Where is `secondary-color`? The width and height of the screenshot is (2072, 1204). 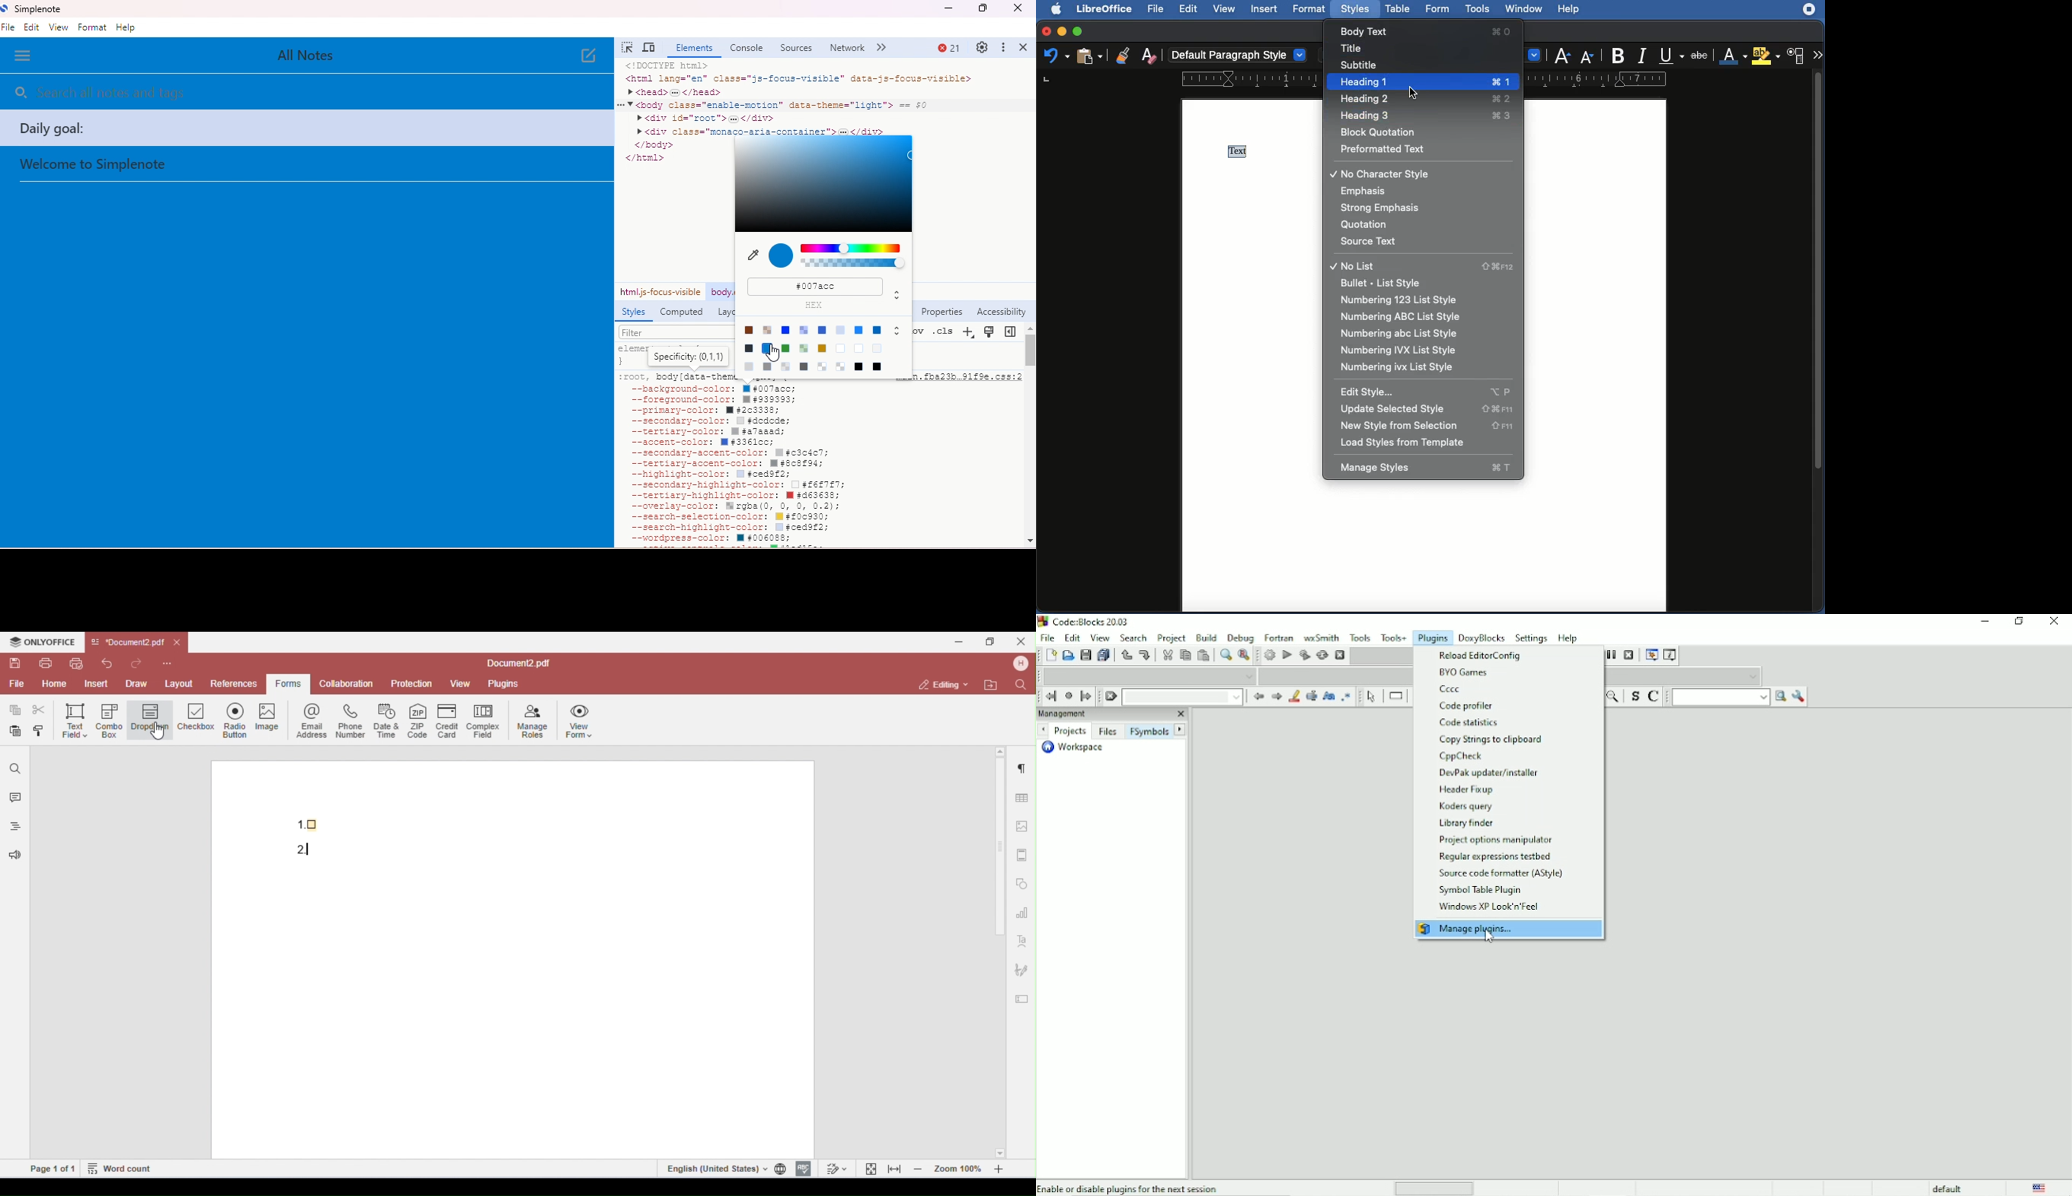 secondary-color is located at coordinates (706, 422).